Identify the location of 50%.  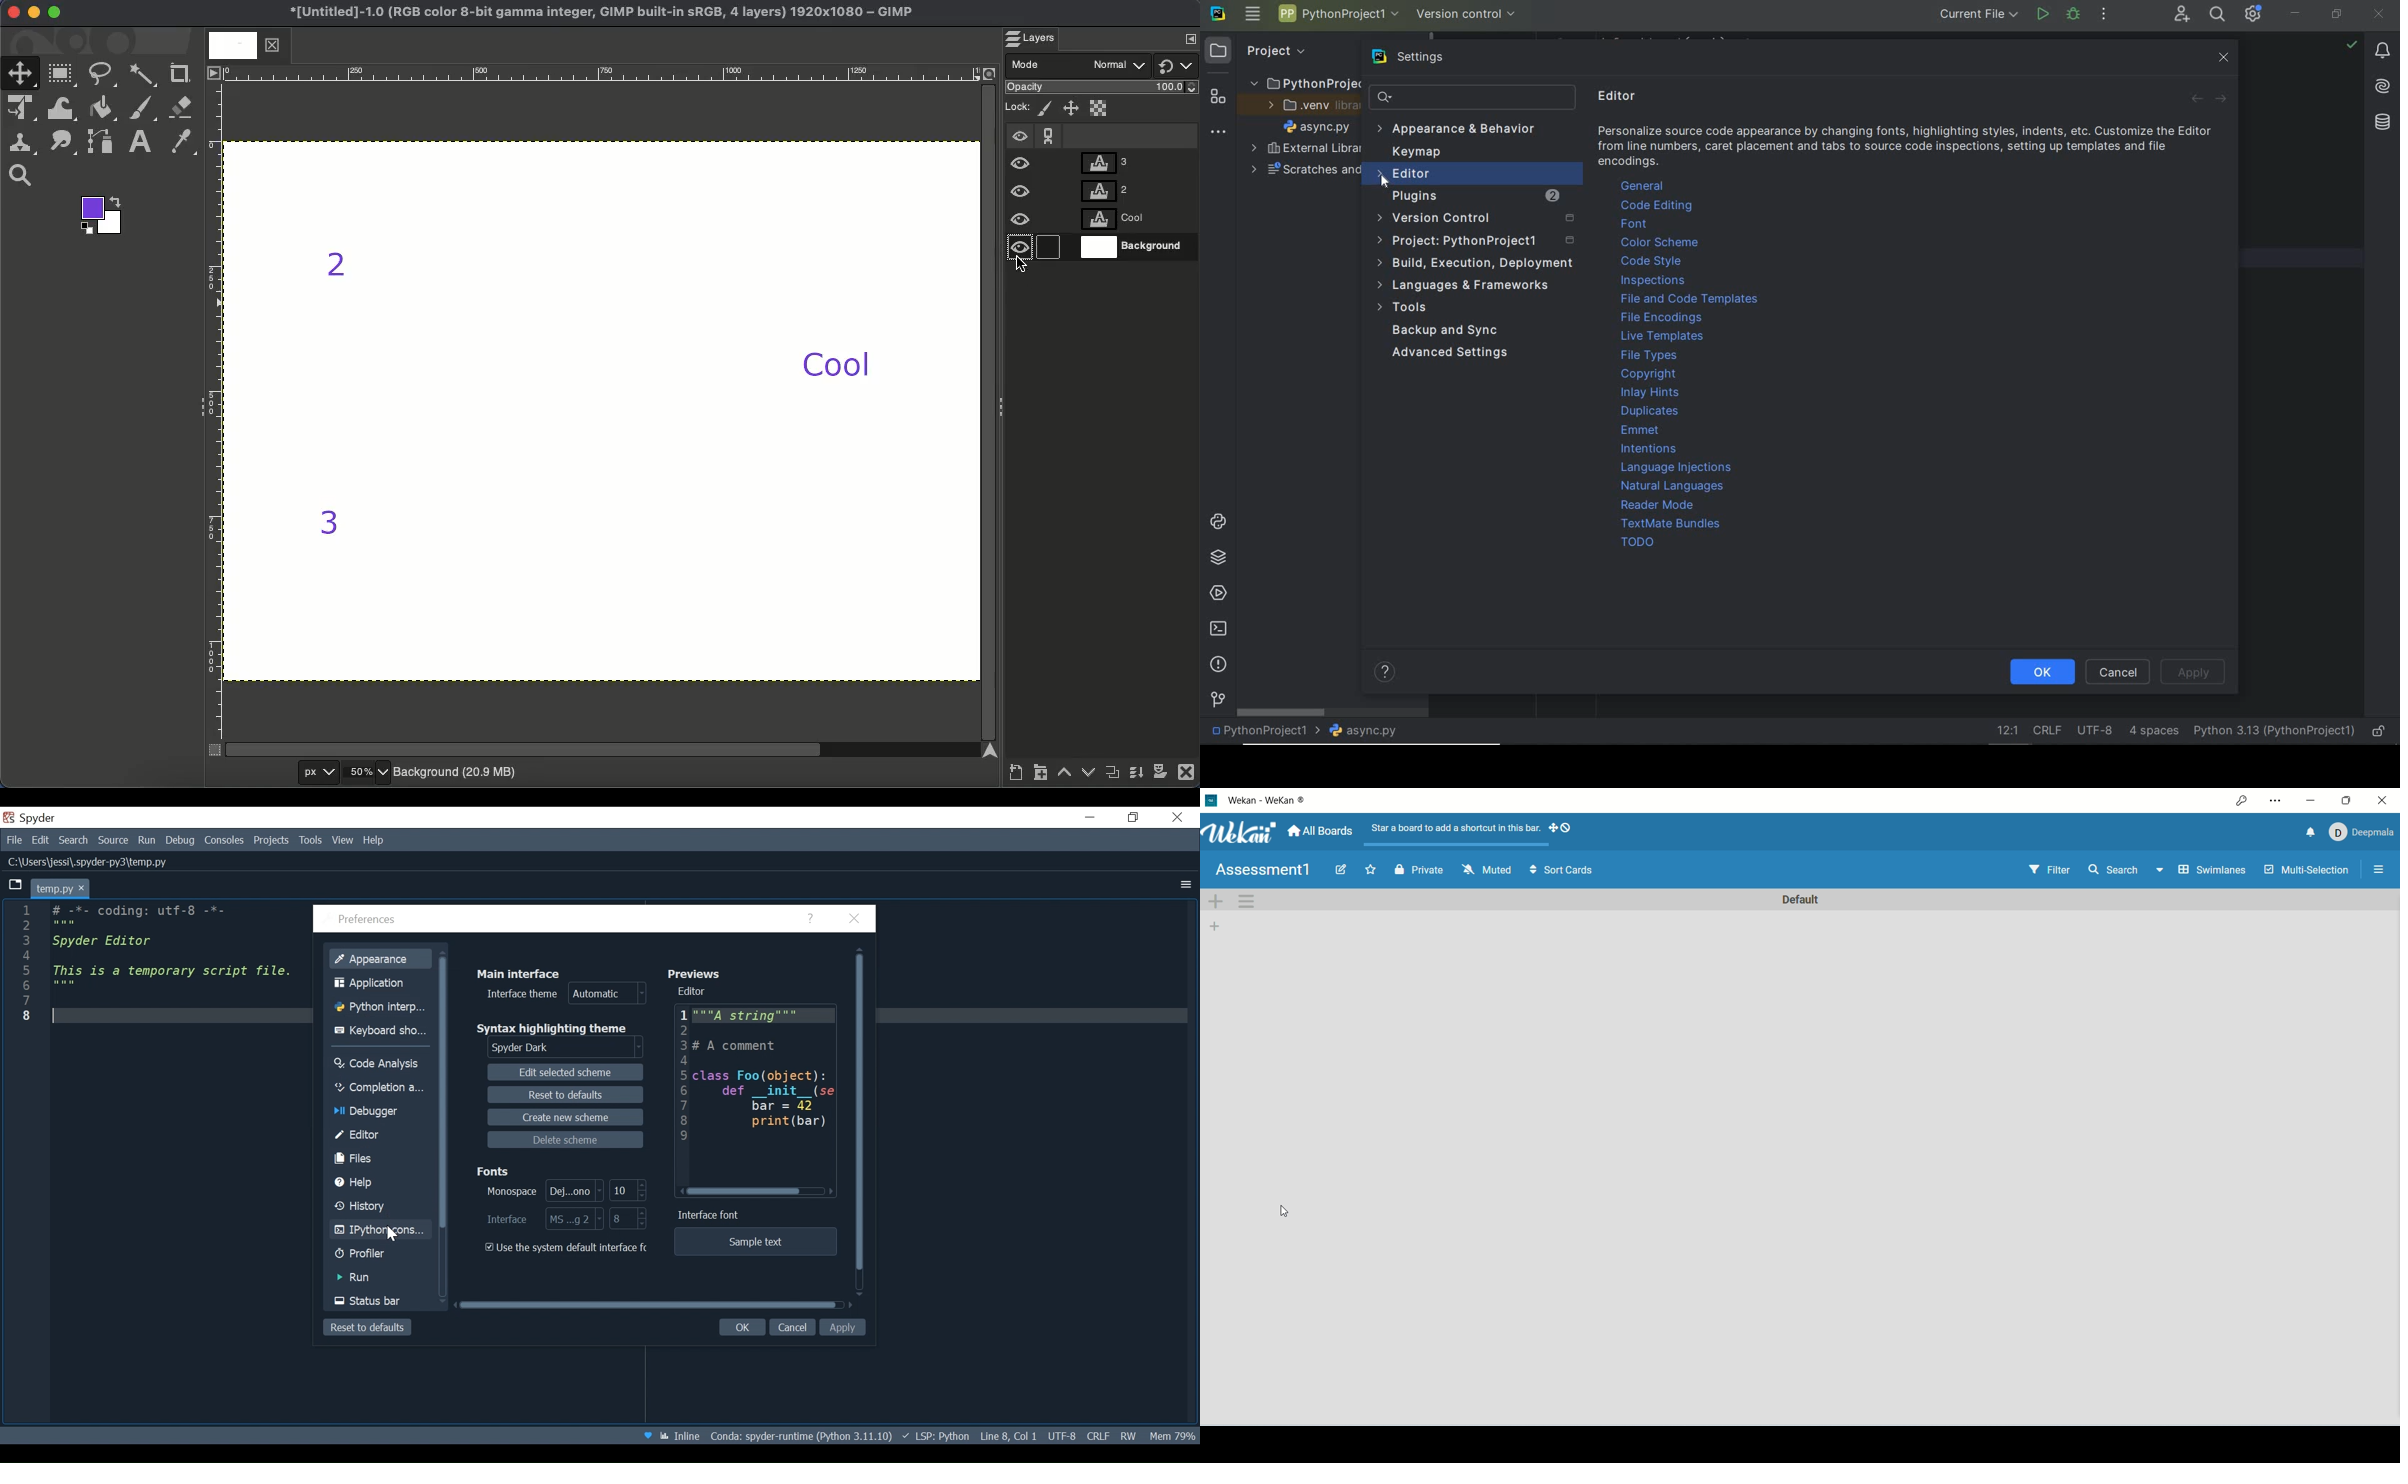
(366, 772).